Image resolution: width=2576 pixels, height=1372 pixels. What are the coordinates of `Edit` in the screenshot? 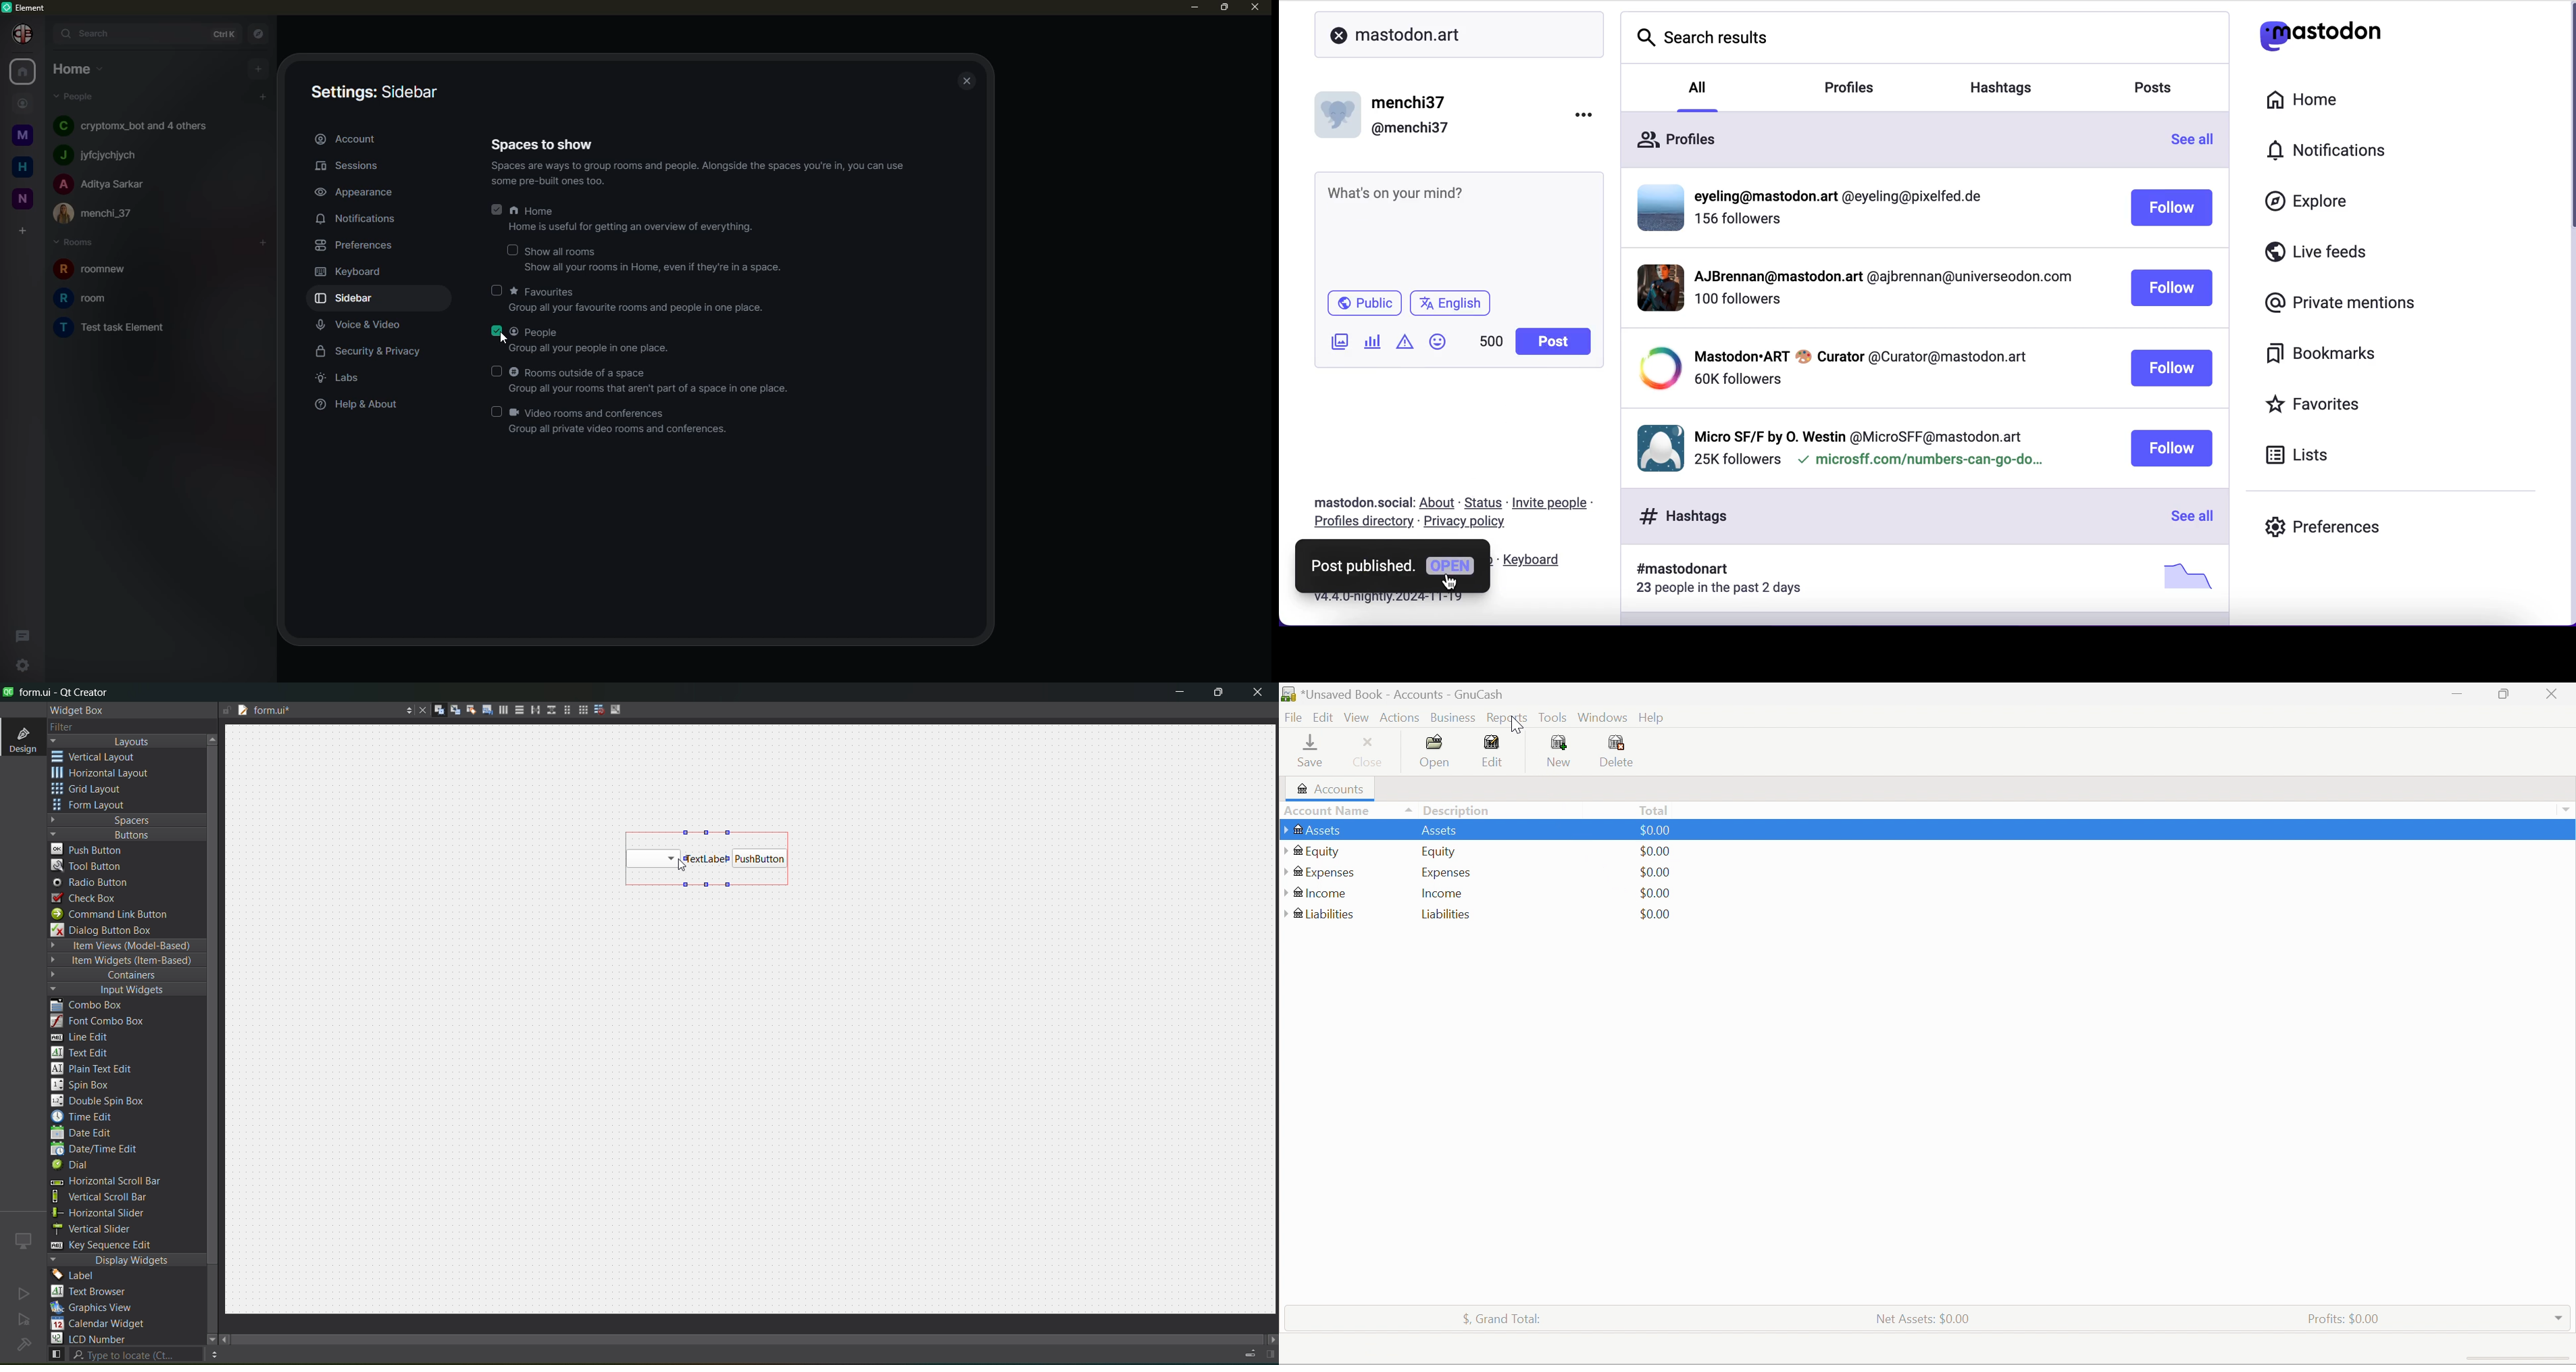 It's located at (1325, 718).